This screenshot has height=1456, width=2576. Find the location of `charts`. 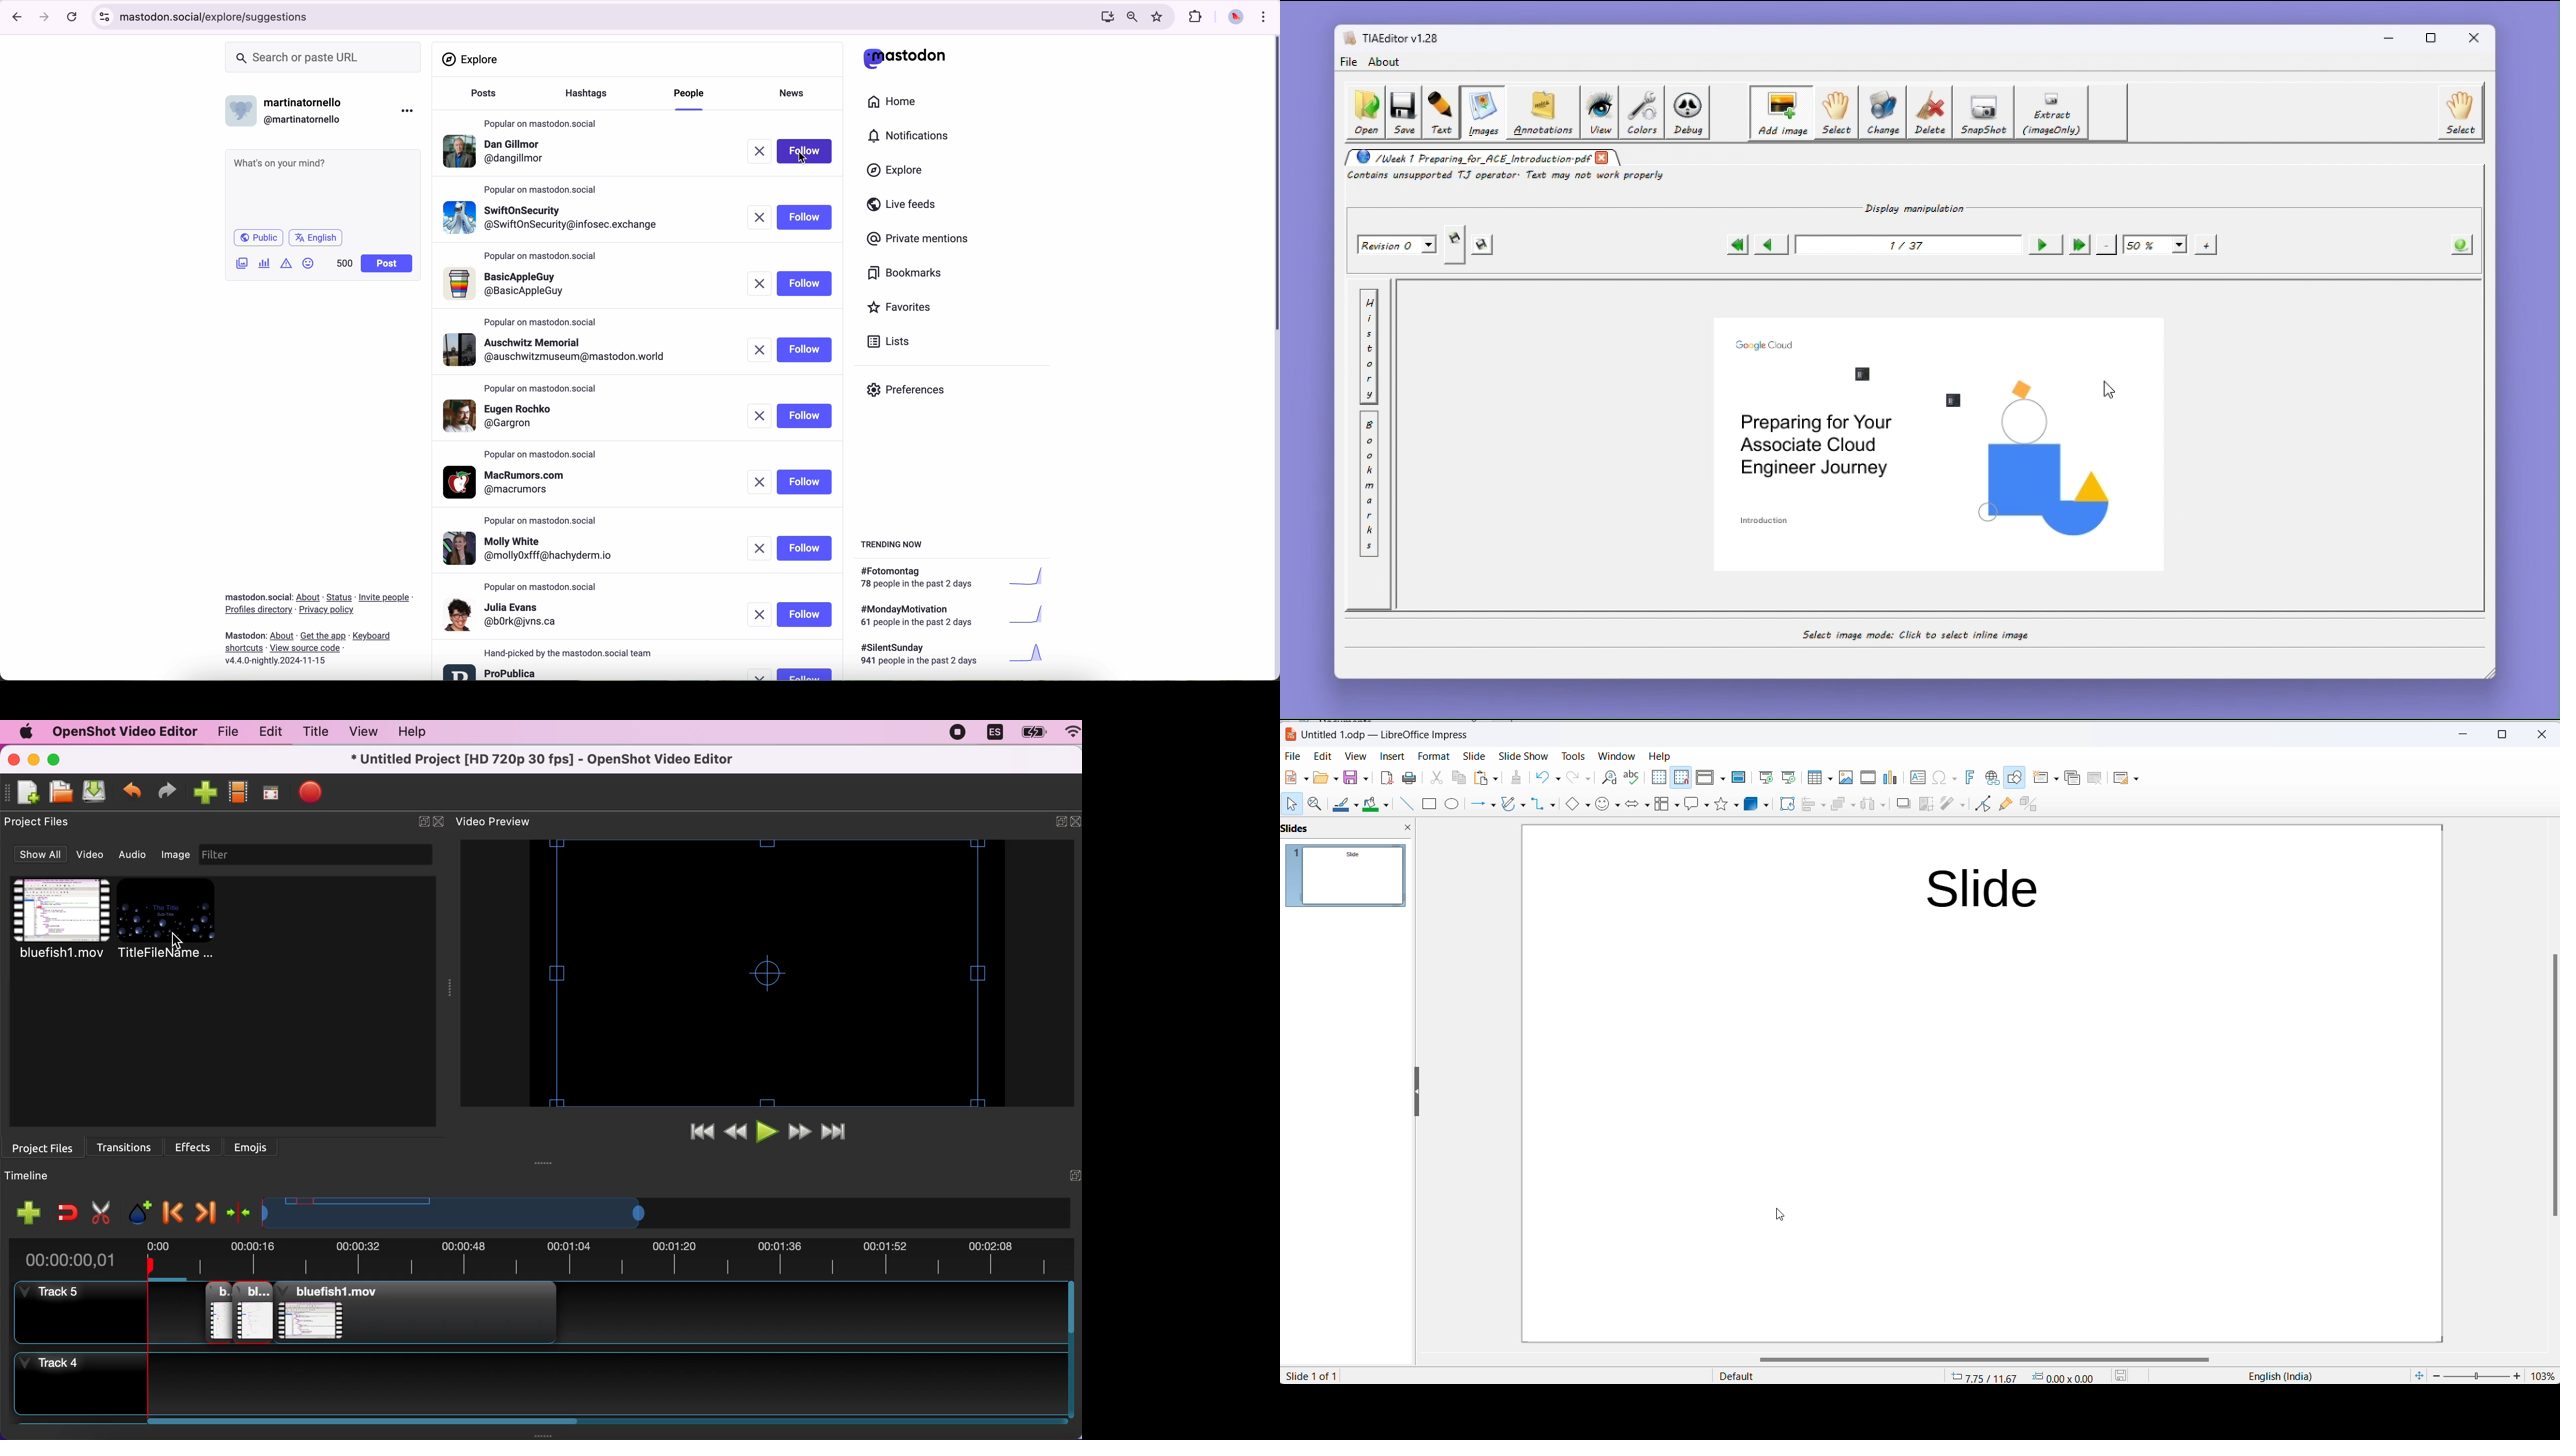

charts is located at coordinates (266, 263).